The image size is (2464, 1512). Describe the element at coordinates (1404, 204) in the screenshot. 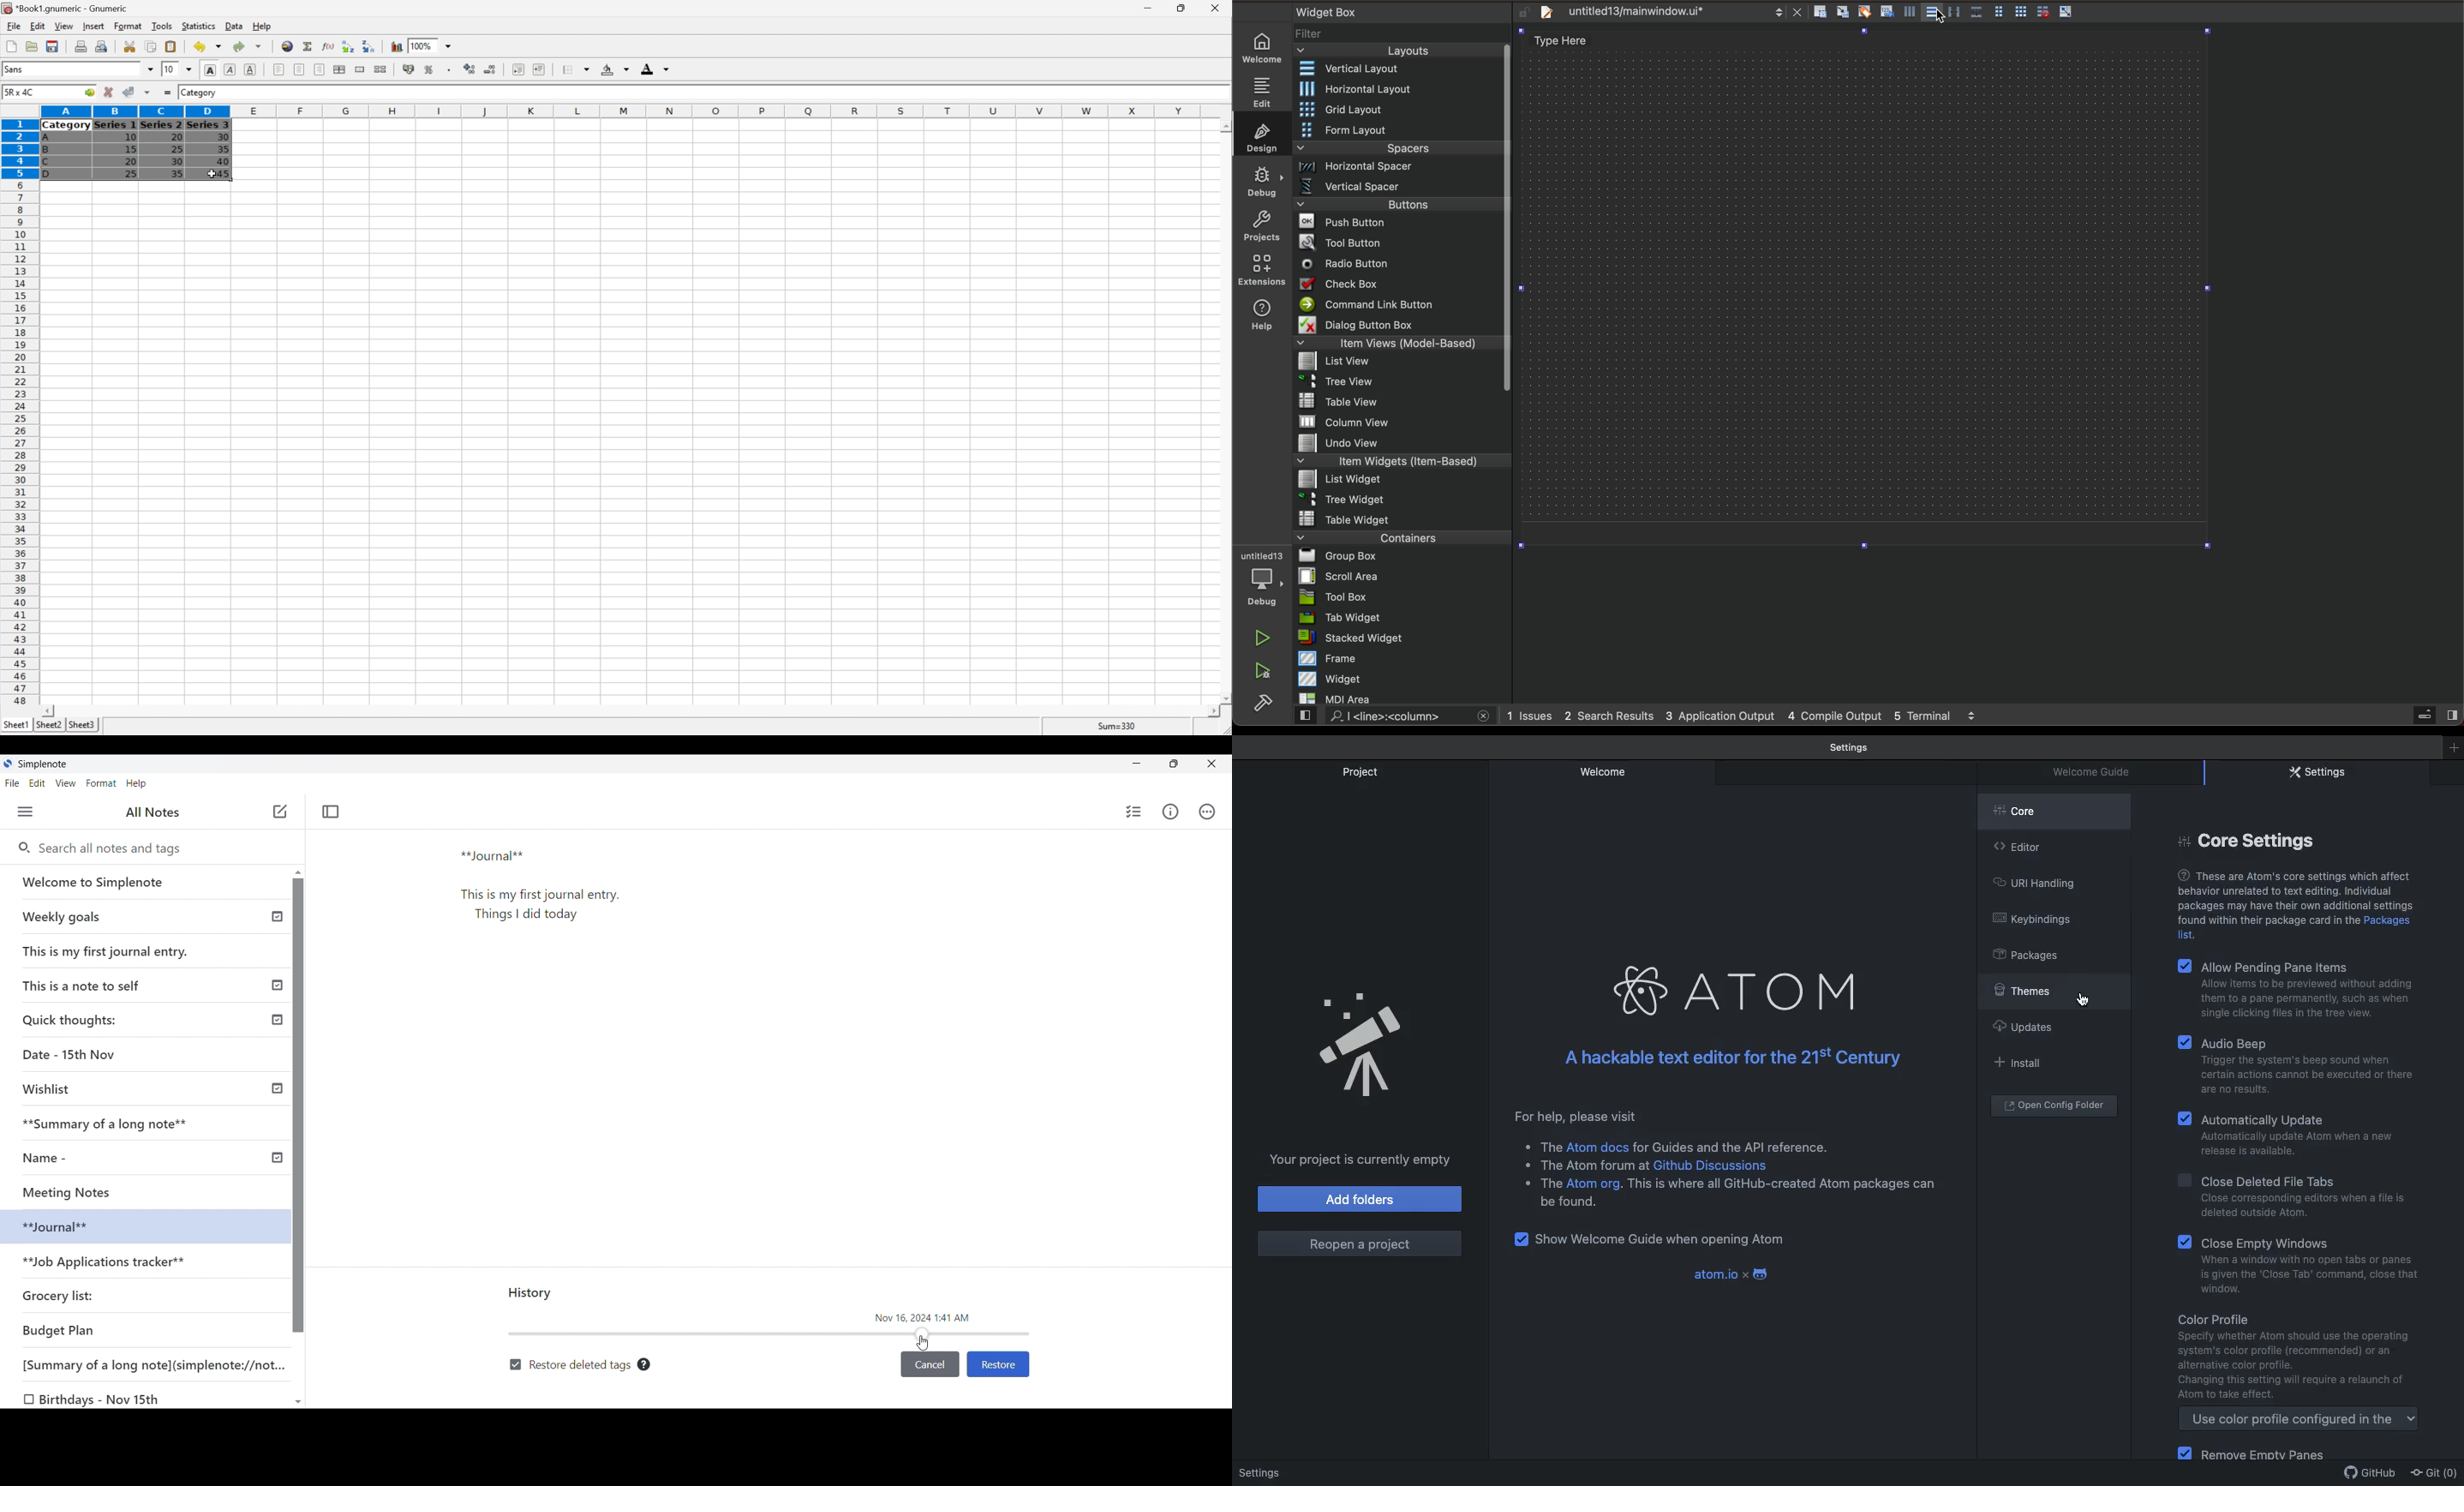

I see `buttons` at that location.